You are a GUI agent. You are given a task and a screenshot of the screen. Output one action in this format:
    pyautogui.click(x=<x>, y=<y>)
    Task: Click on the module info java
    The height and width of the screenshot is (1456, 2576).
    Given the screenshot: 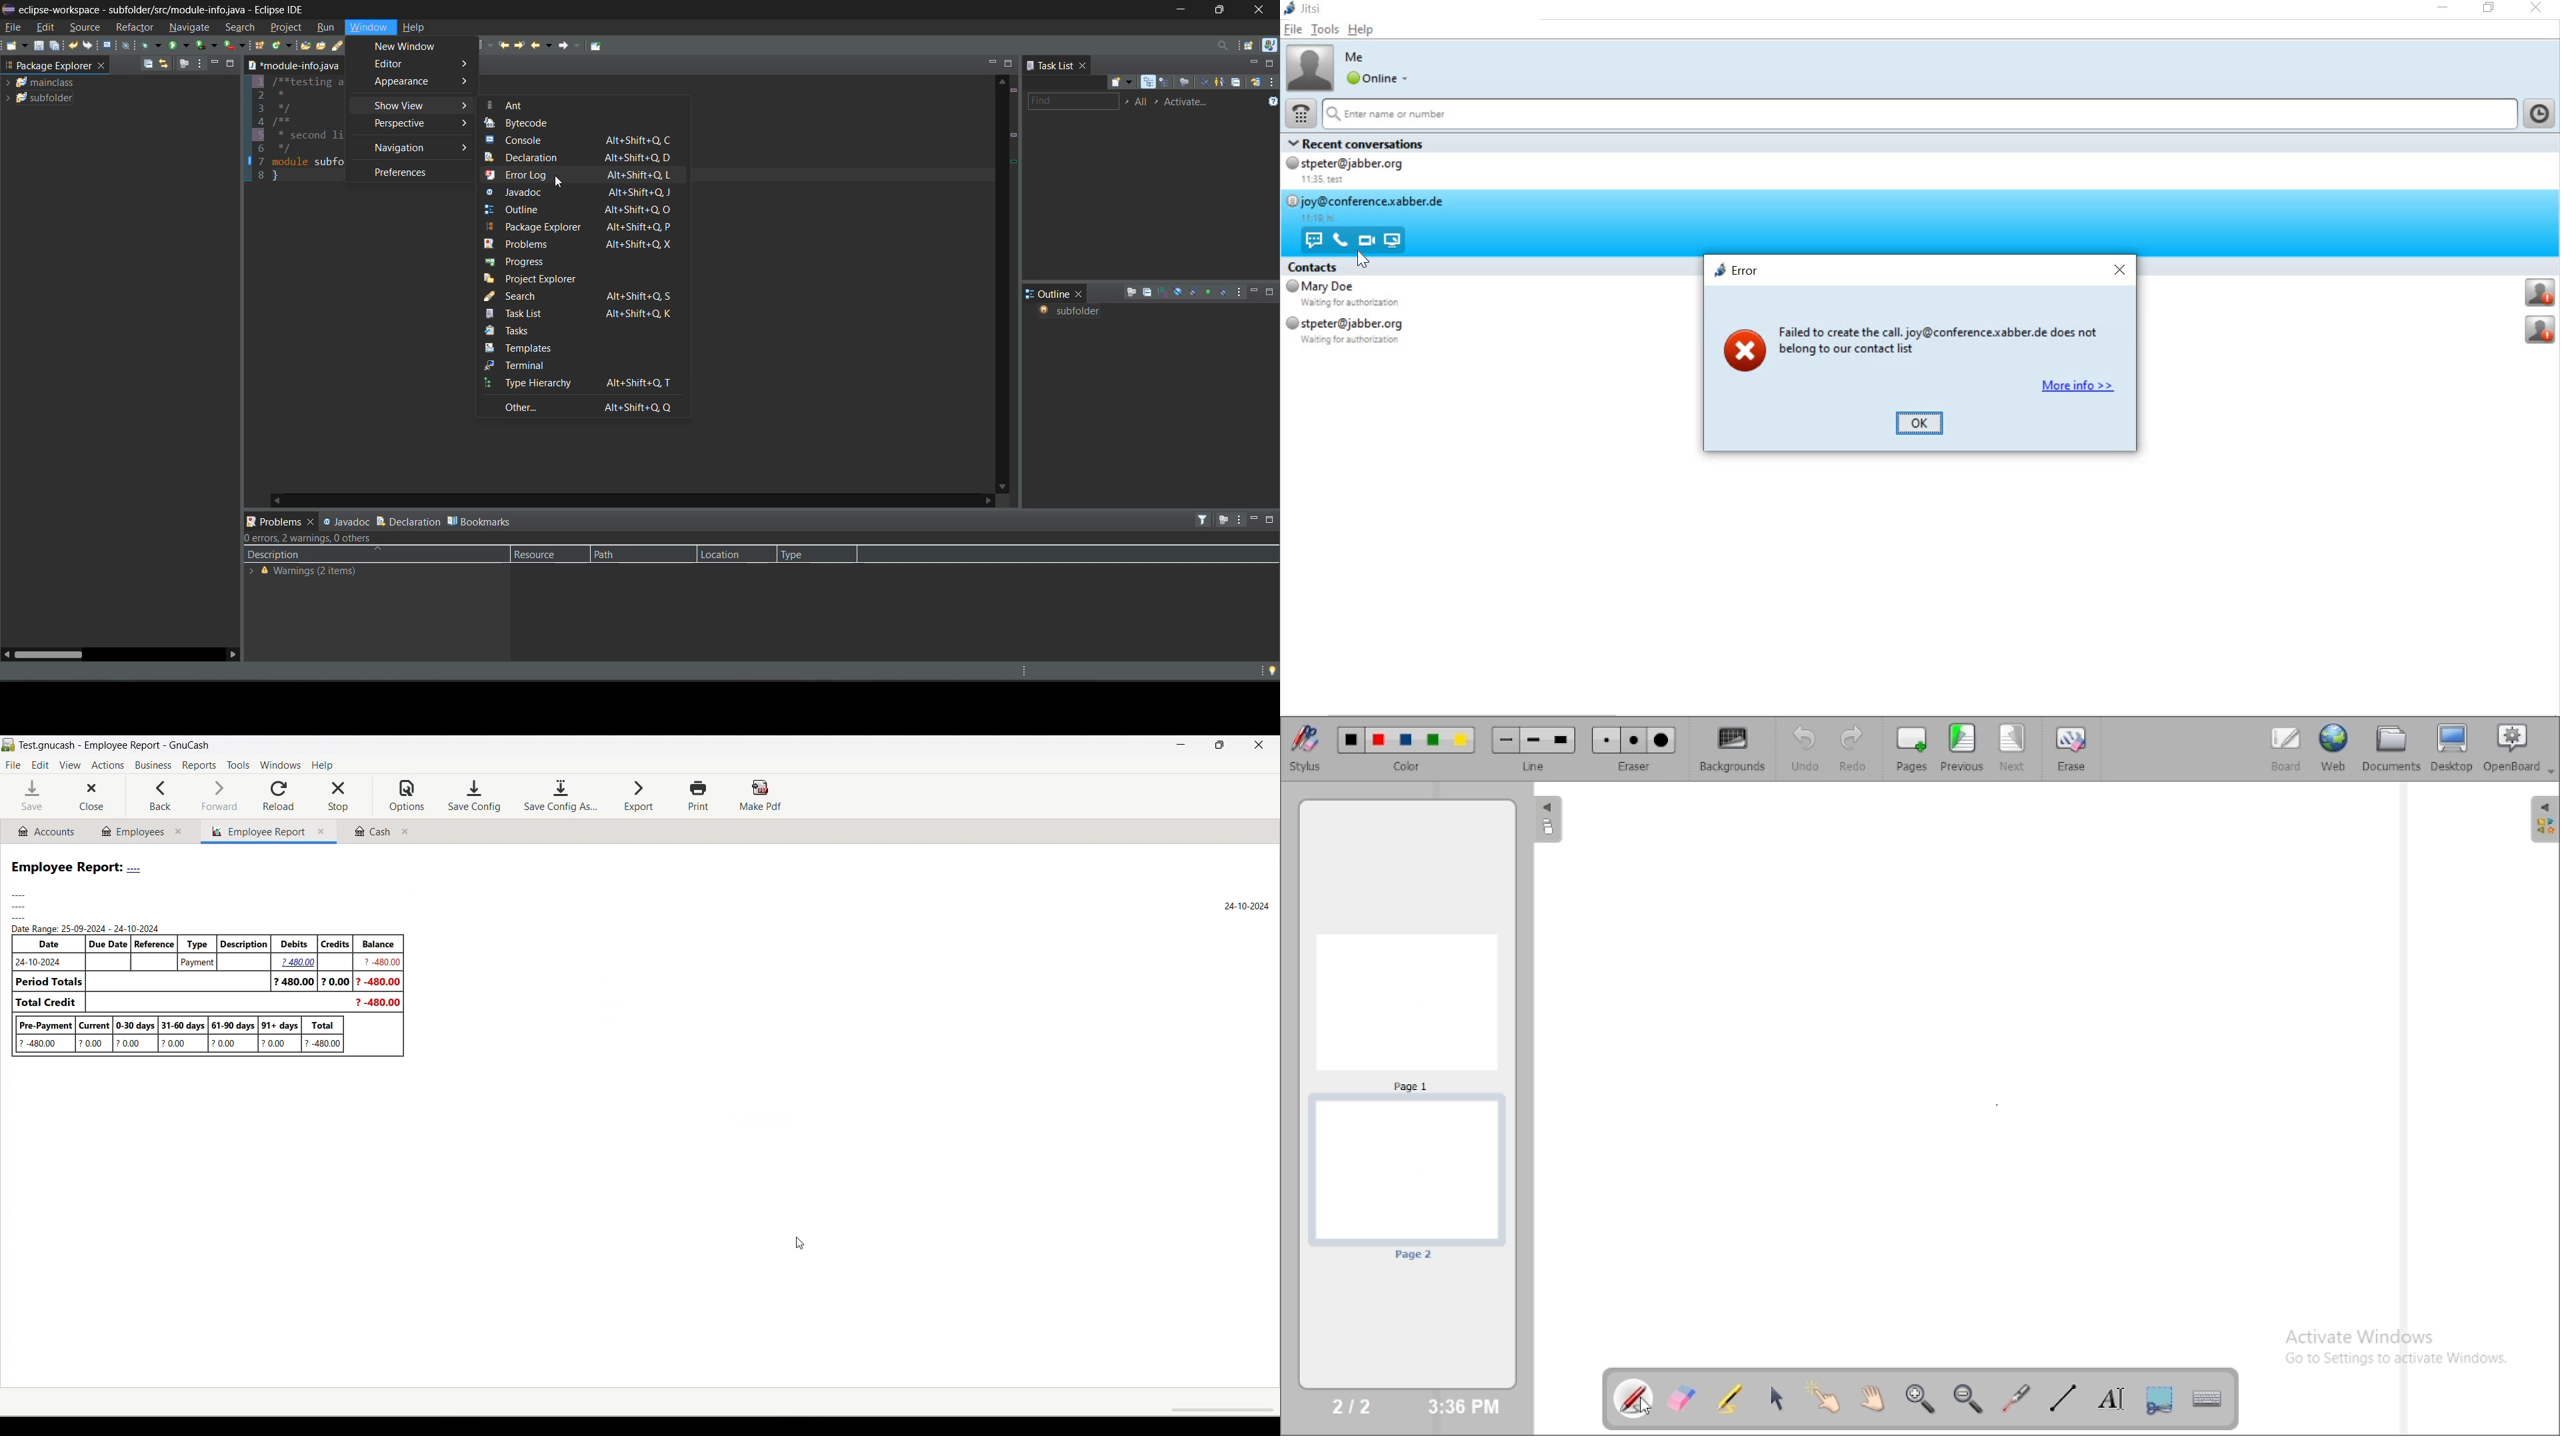 What is the action you would take?
    pyautogui.click(x=294, y=65)
    